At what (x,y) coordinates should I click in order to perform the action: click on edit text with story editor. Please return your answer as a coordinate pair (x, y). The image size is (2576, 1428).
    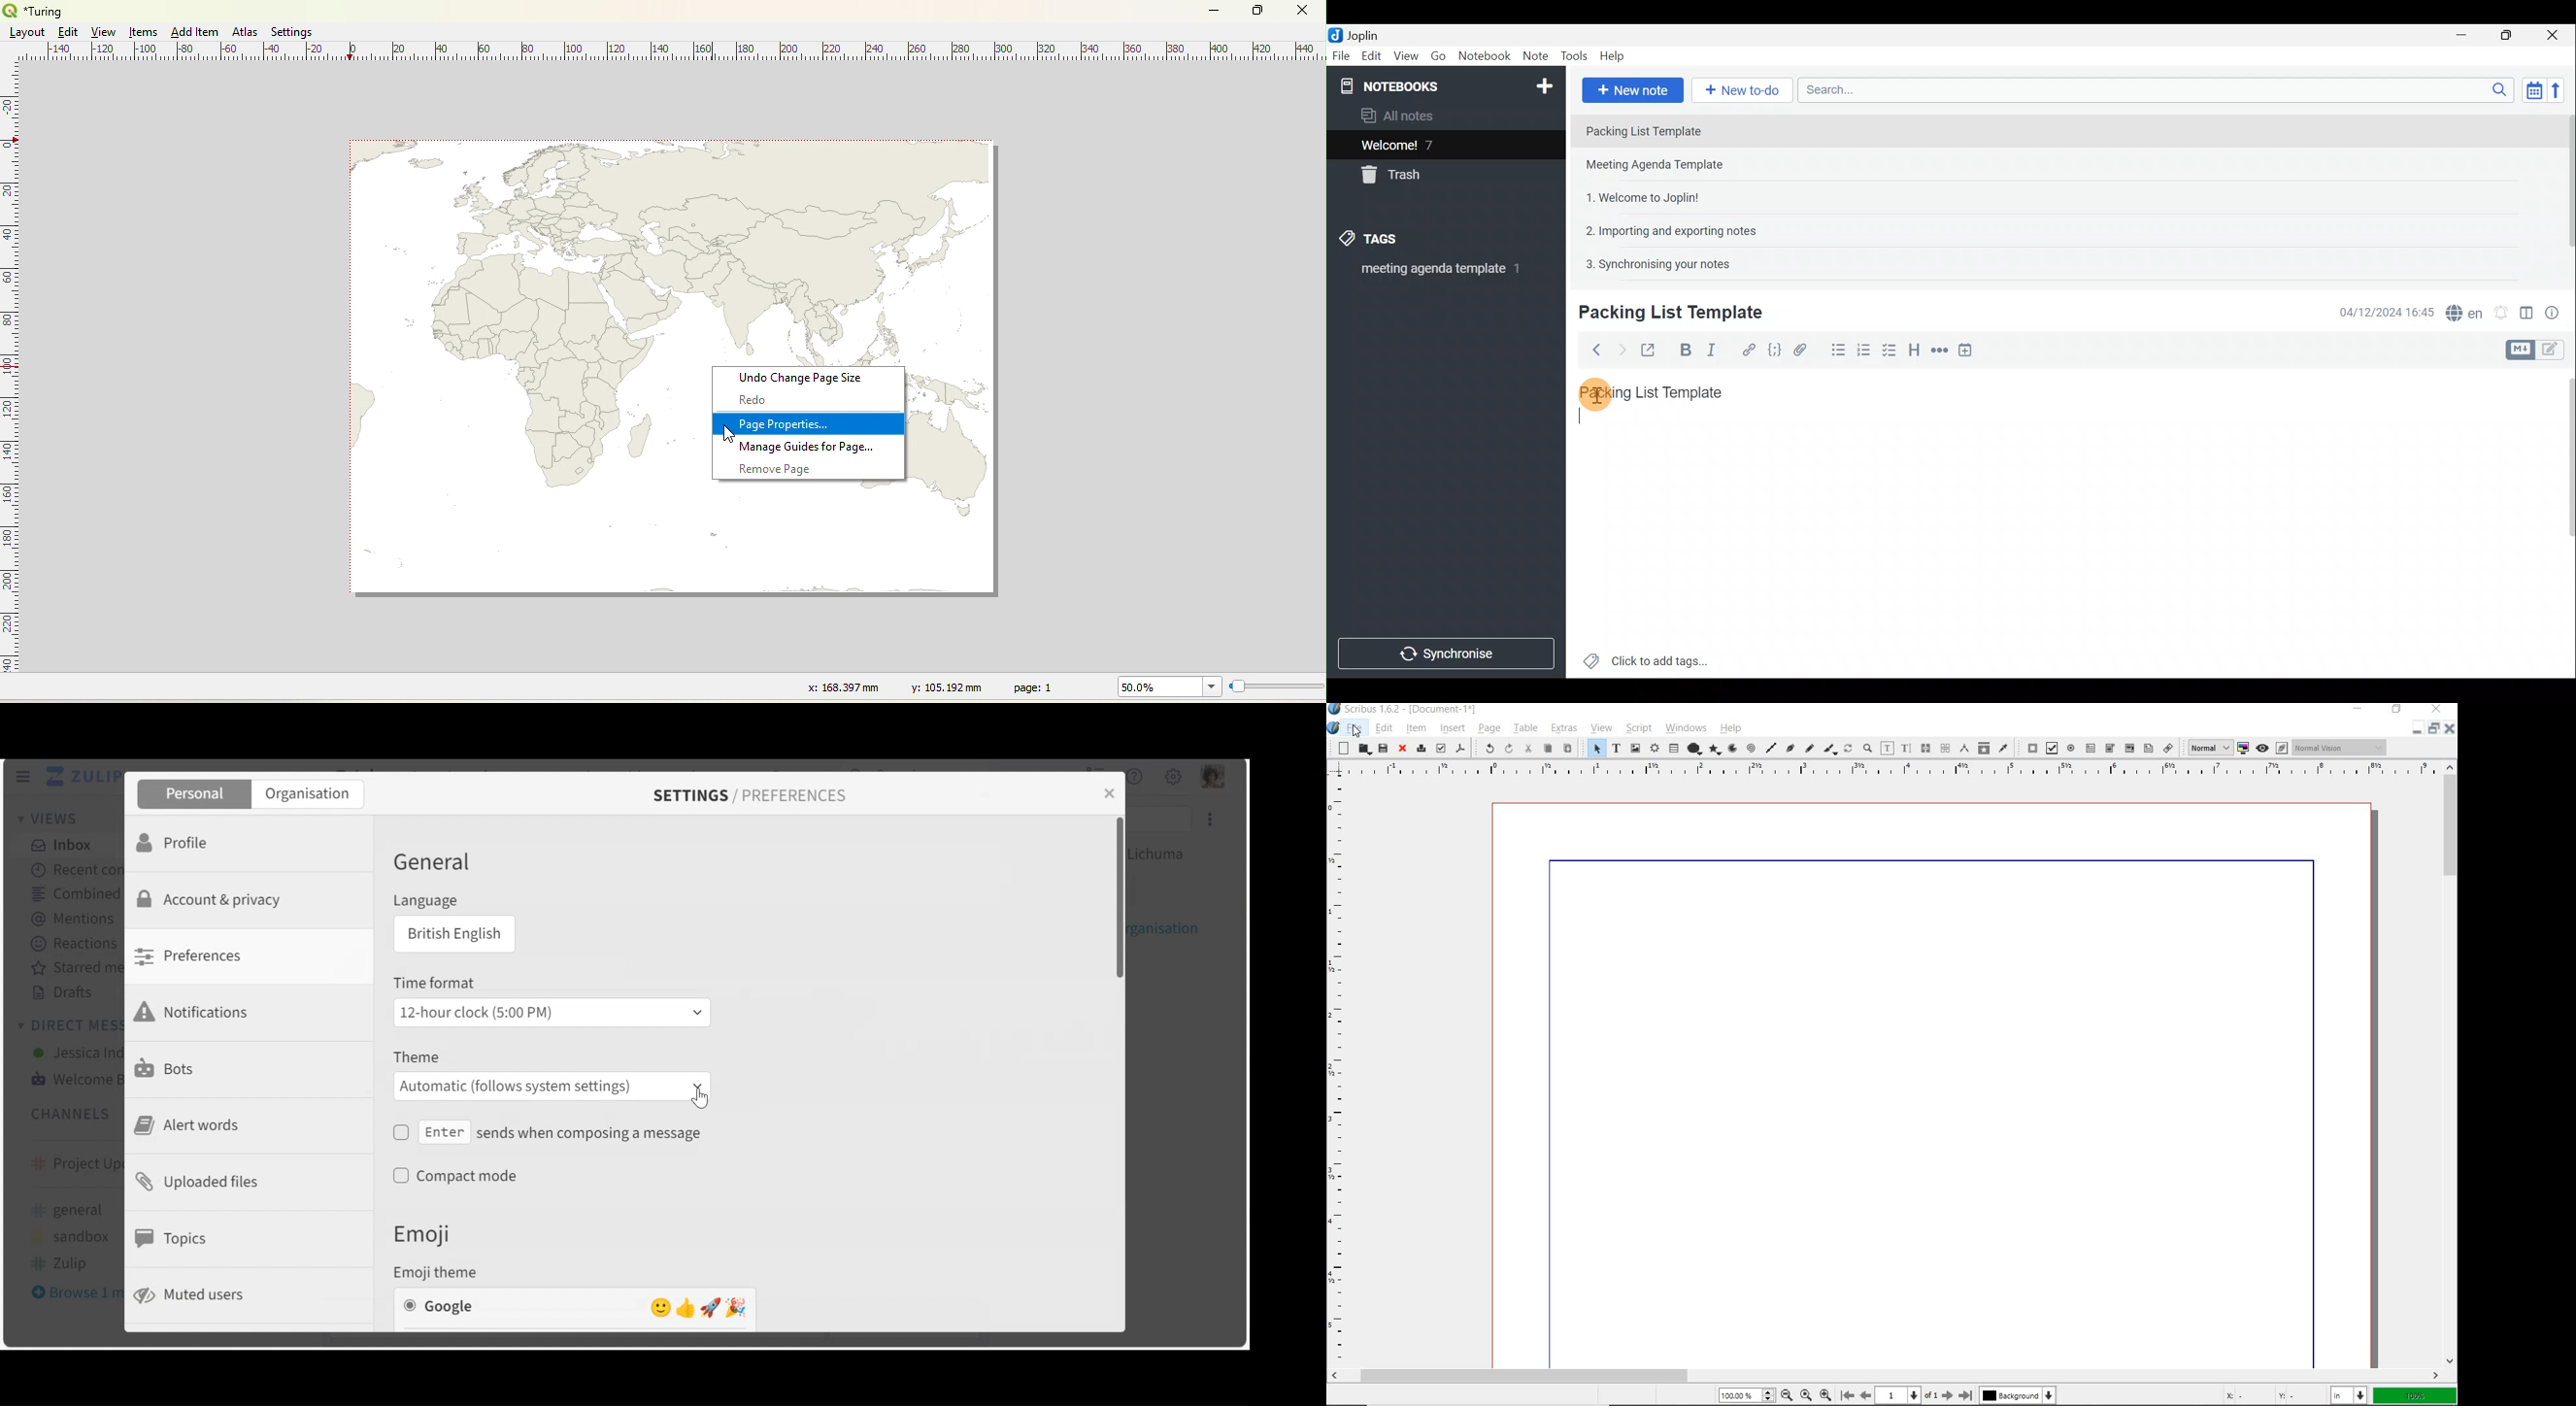
    Looking at the image, I should click on (1906, 748).